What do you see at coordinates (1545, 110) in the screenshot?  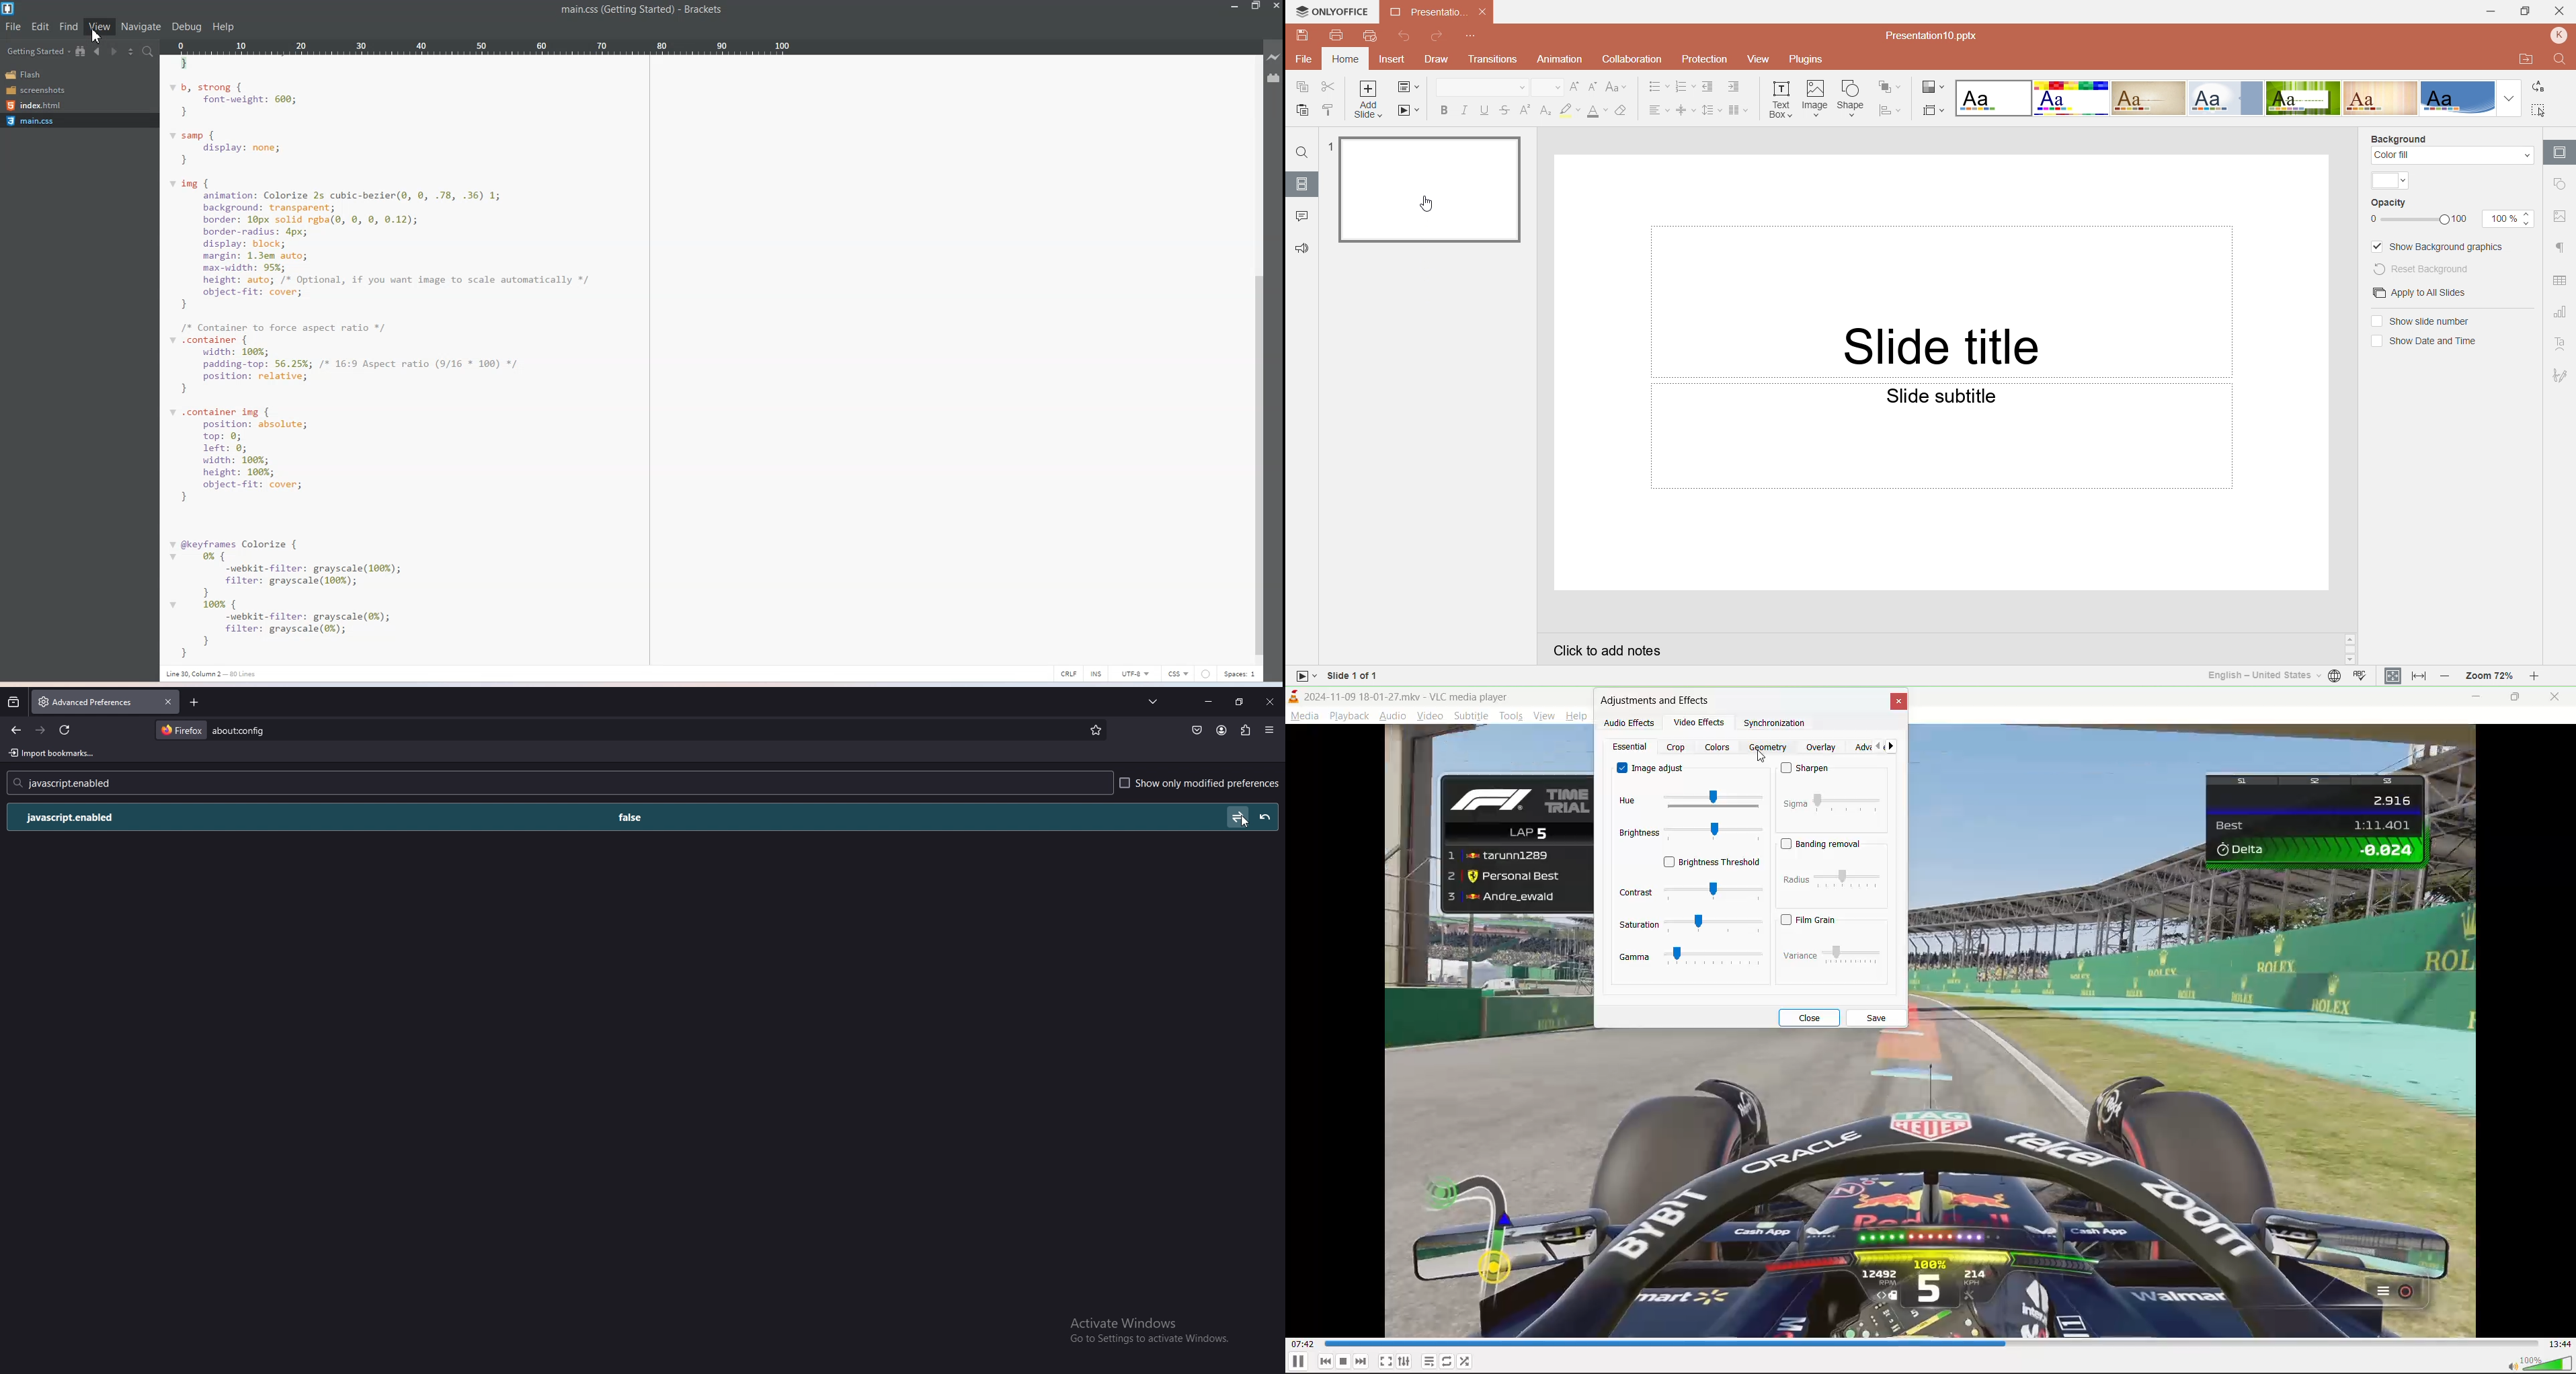 I see `Subscript` at bounding box center [1545, 110].